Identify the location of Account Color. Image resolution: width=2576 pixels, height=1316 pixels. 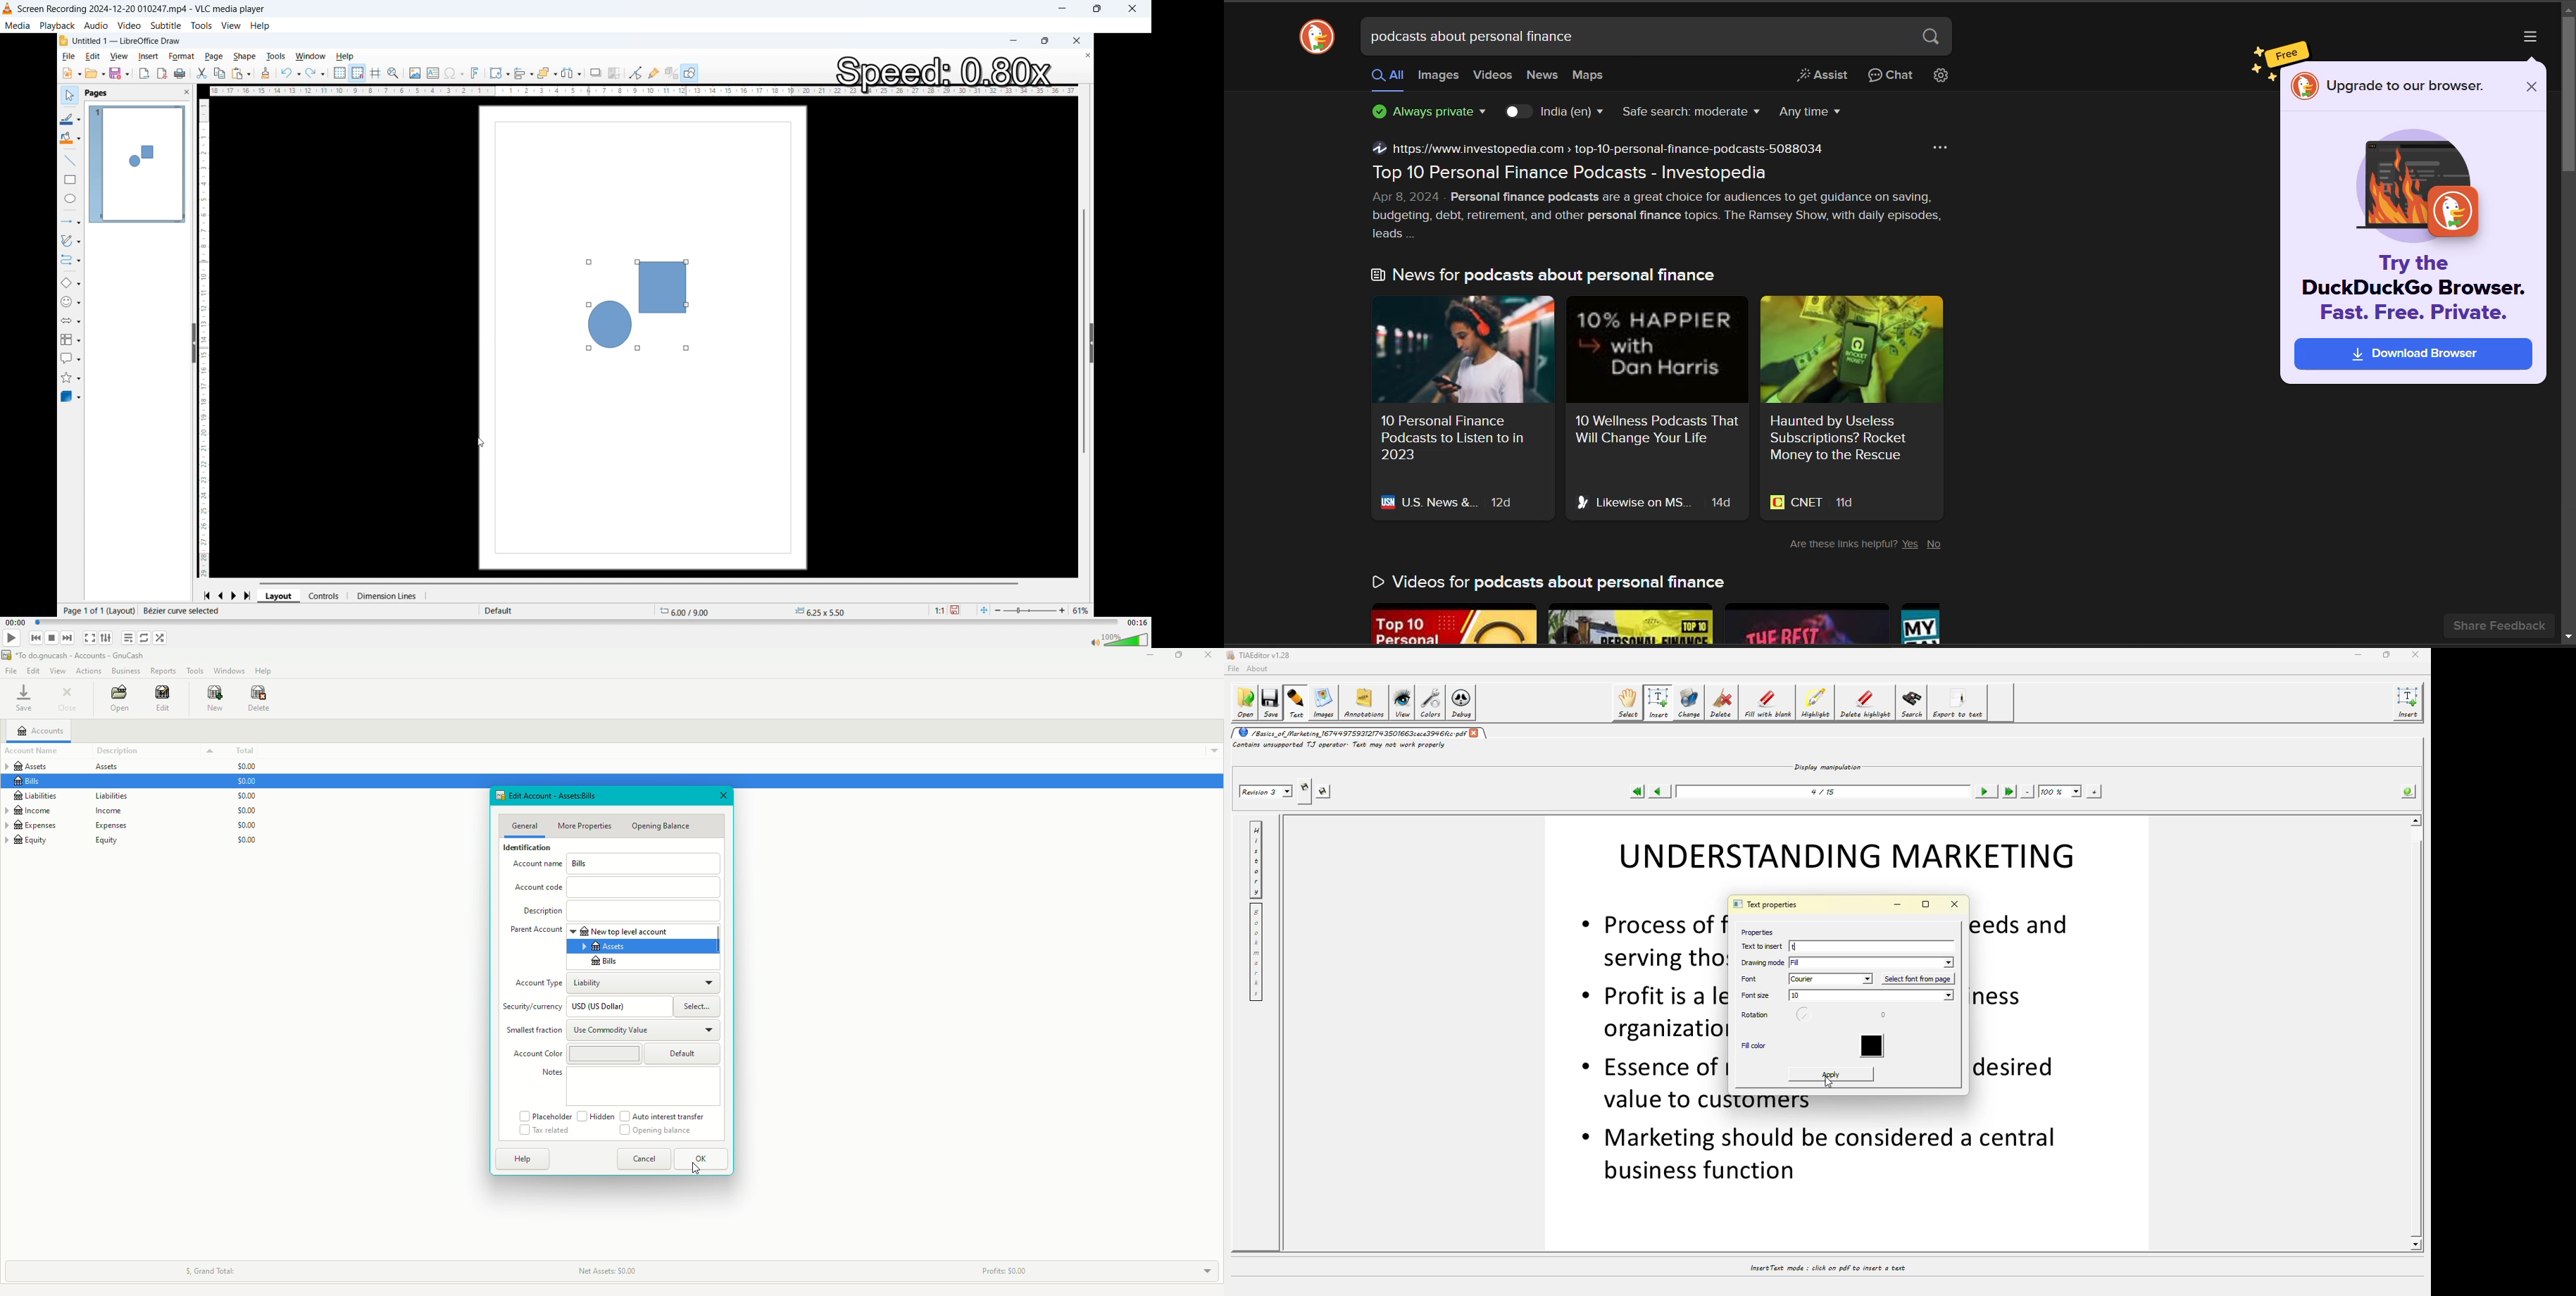
(535, 1054).